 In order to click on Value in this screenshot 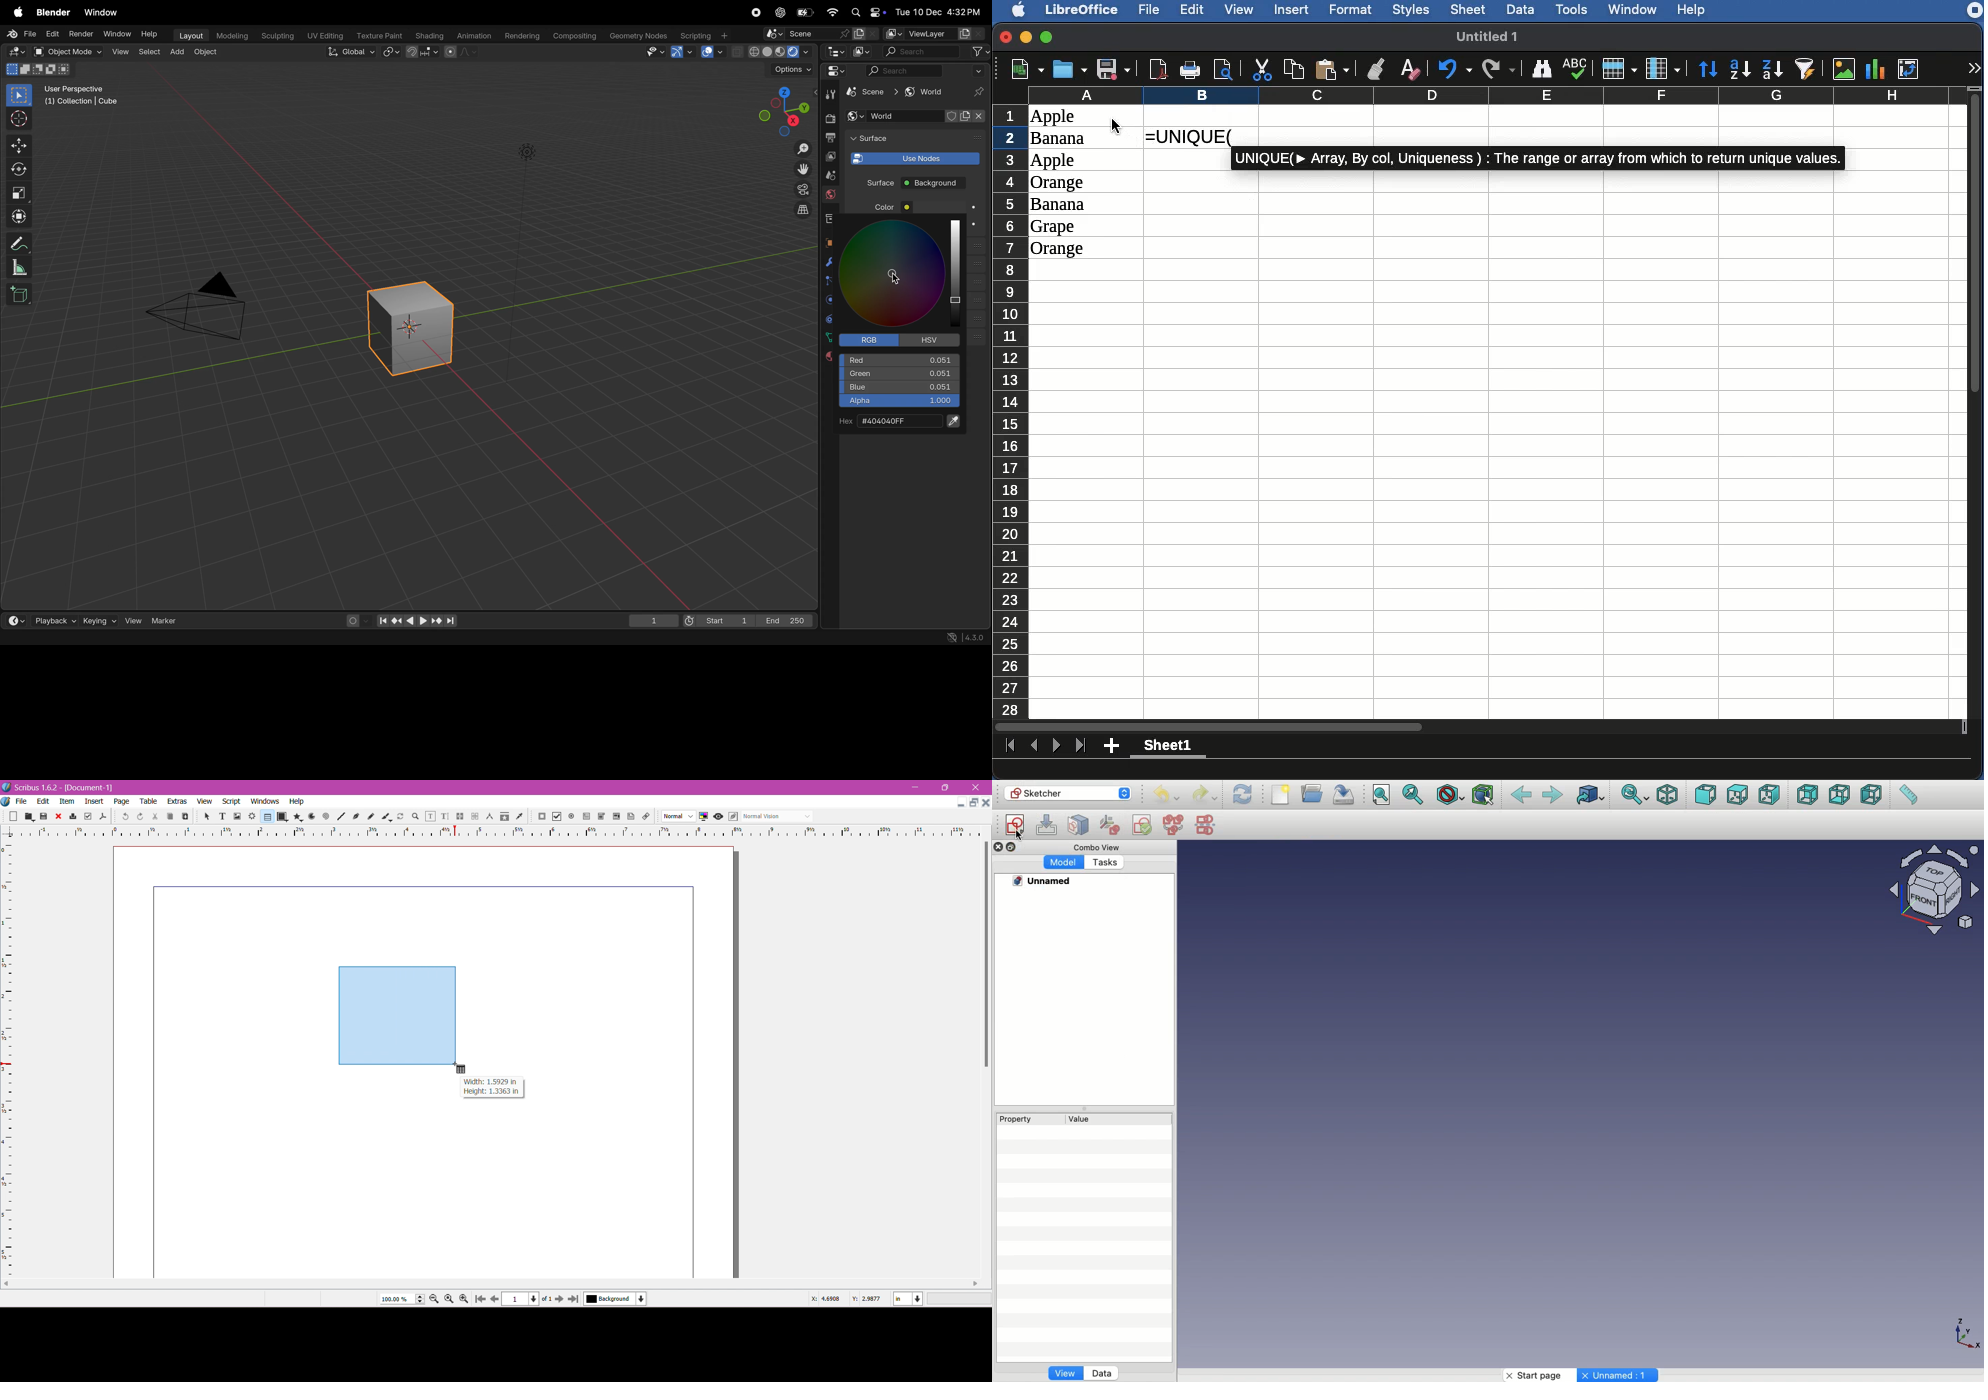, I will do `click(1075, 1120)`.